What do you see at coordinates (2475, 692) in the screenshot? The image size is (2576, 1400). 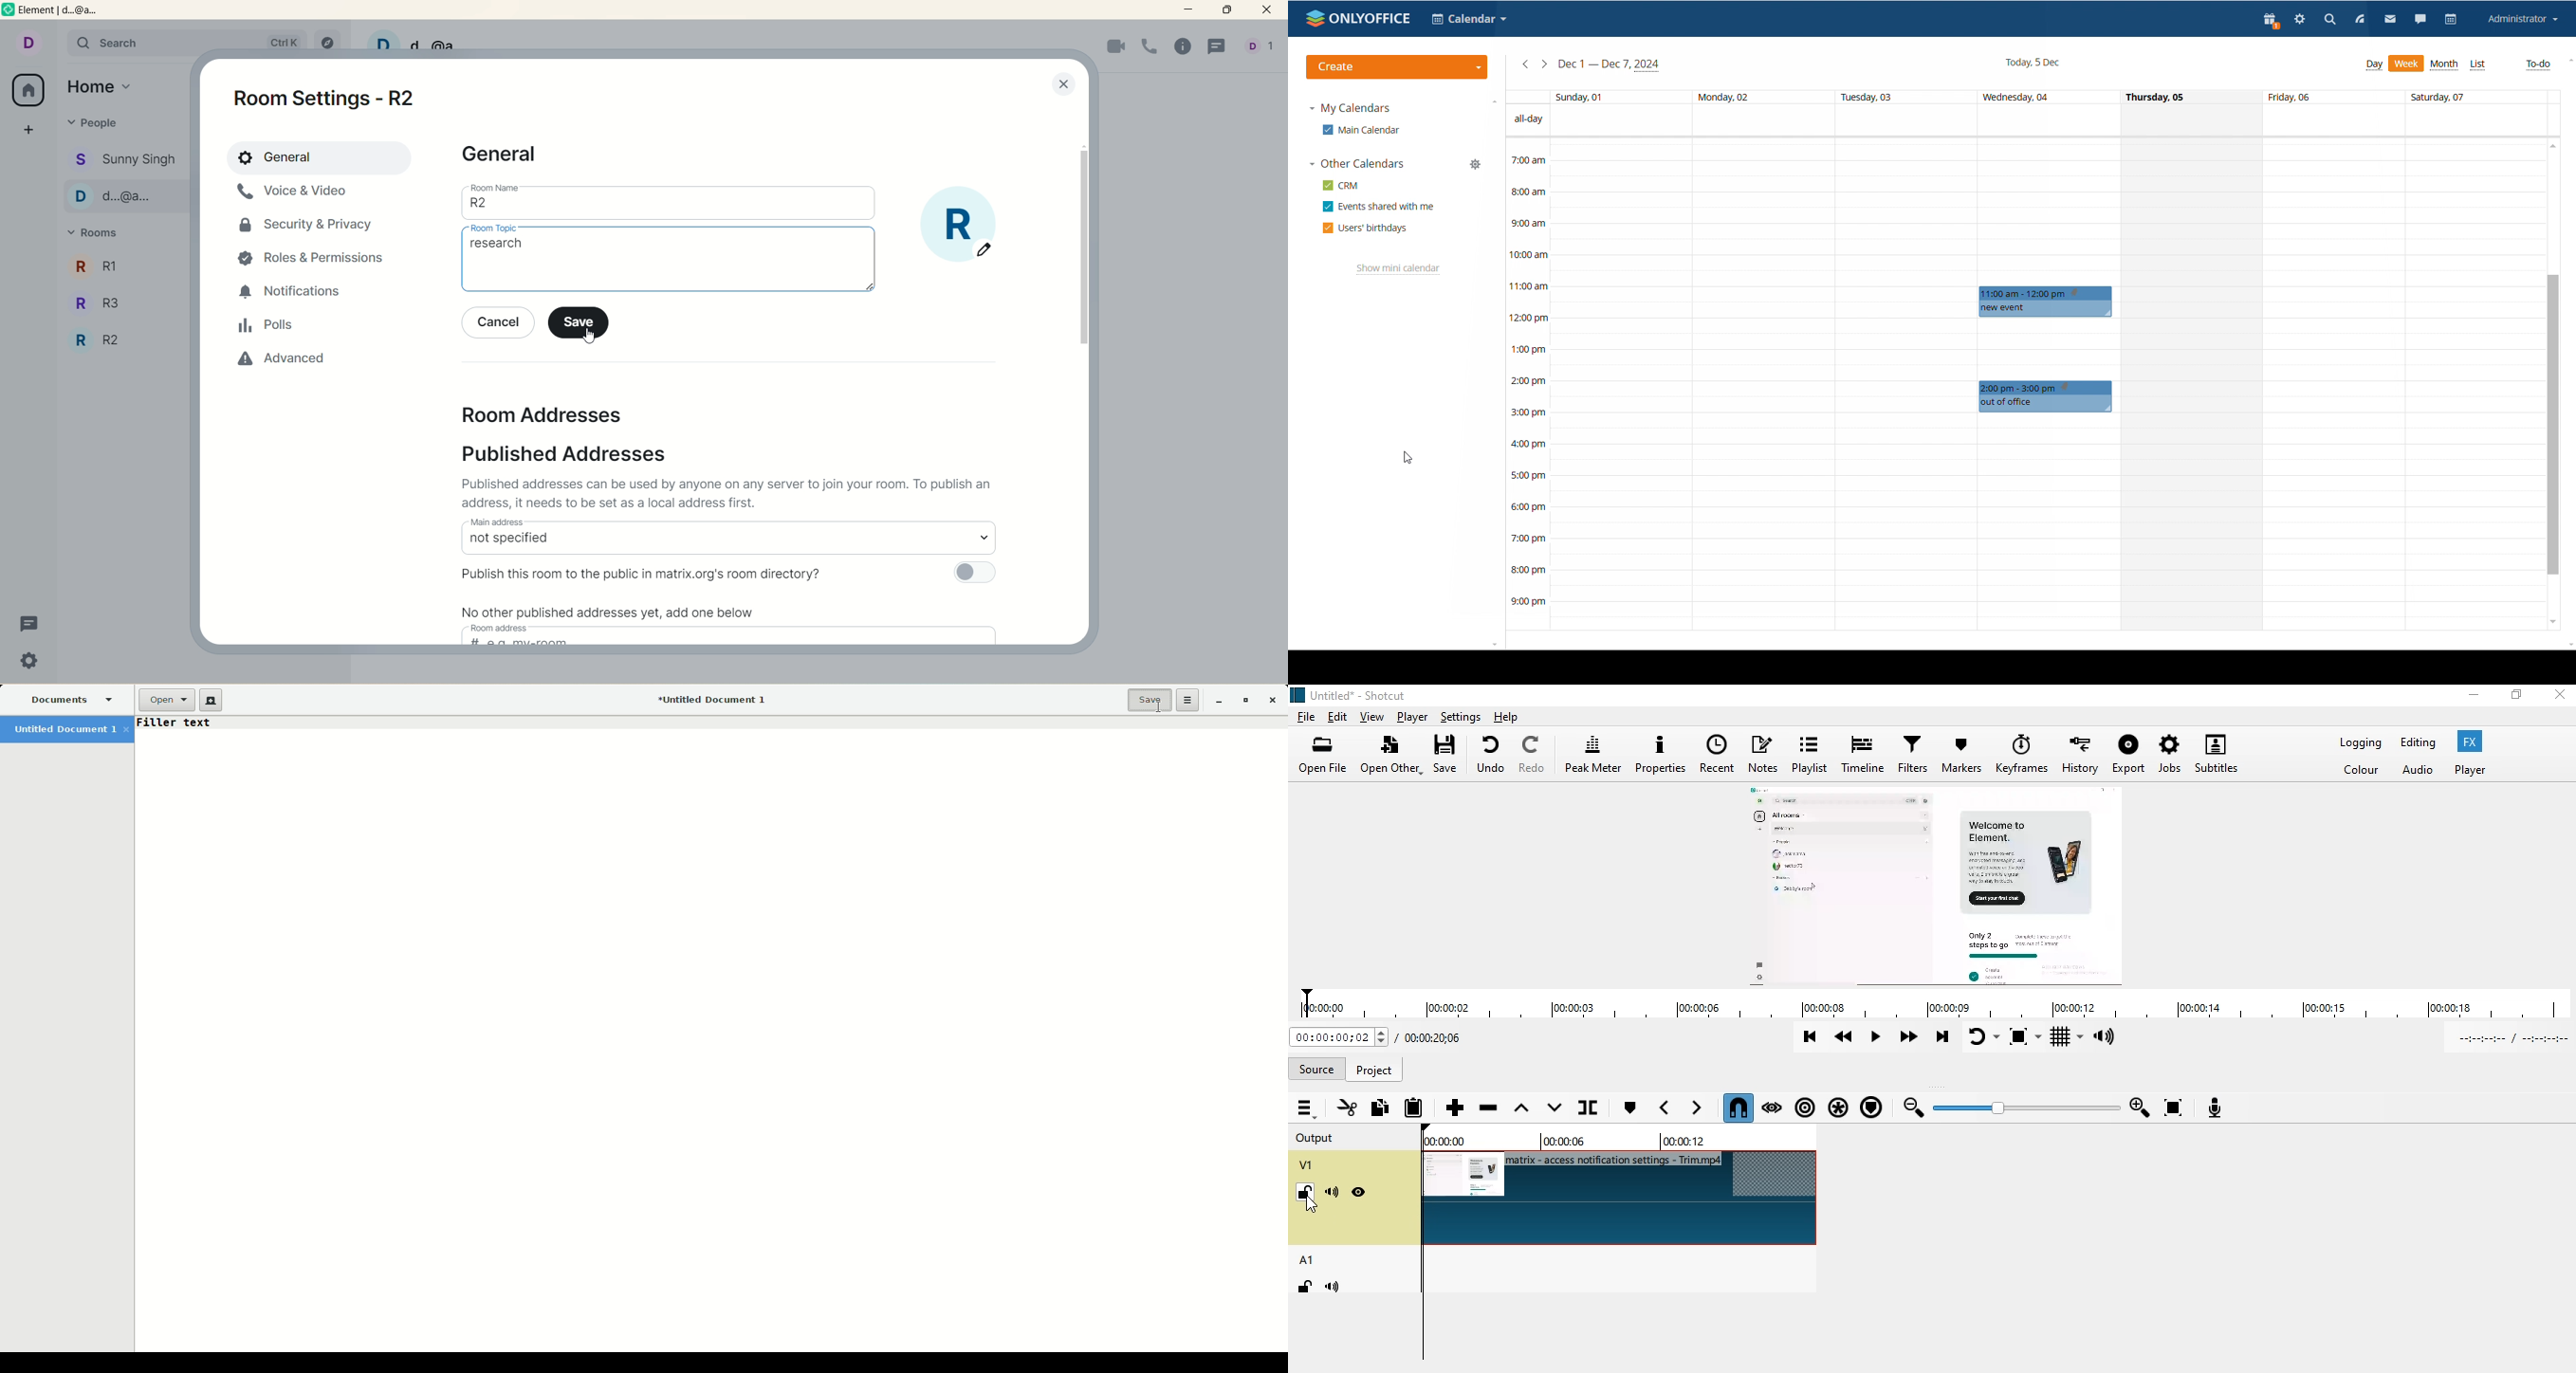 I see `minimise` at bounding box center [2475, 692].